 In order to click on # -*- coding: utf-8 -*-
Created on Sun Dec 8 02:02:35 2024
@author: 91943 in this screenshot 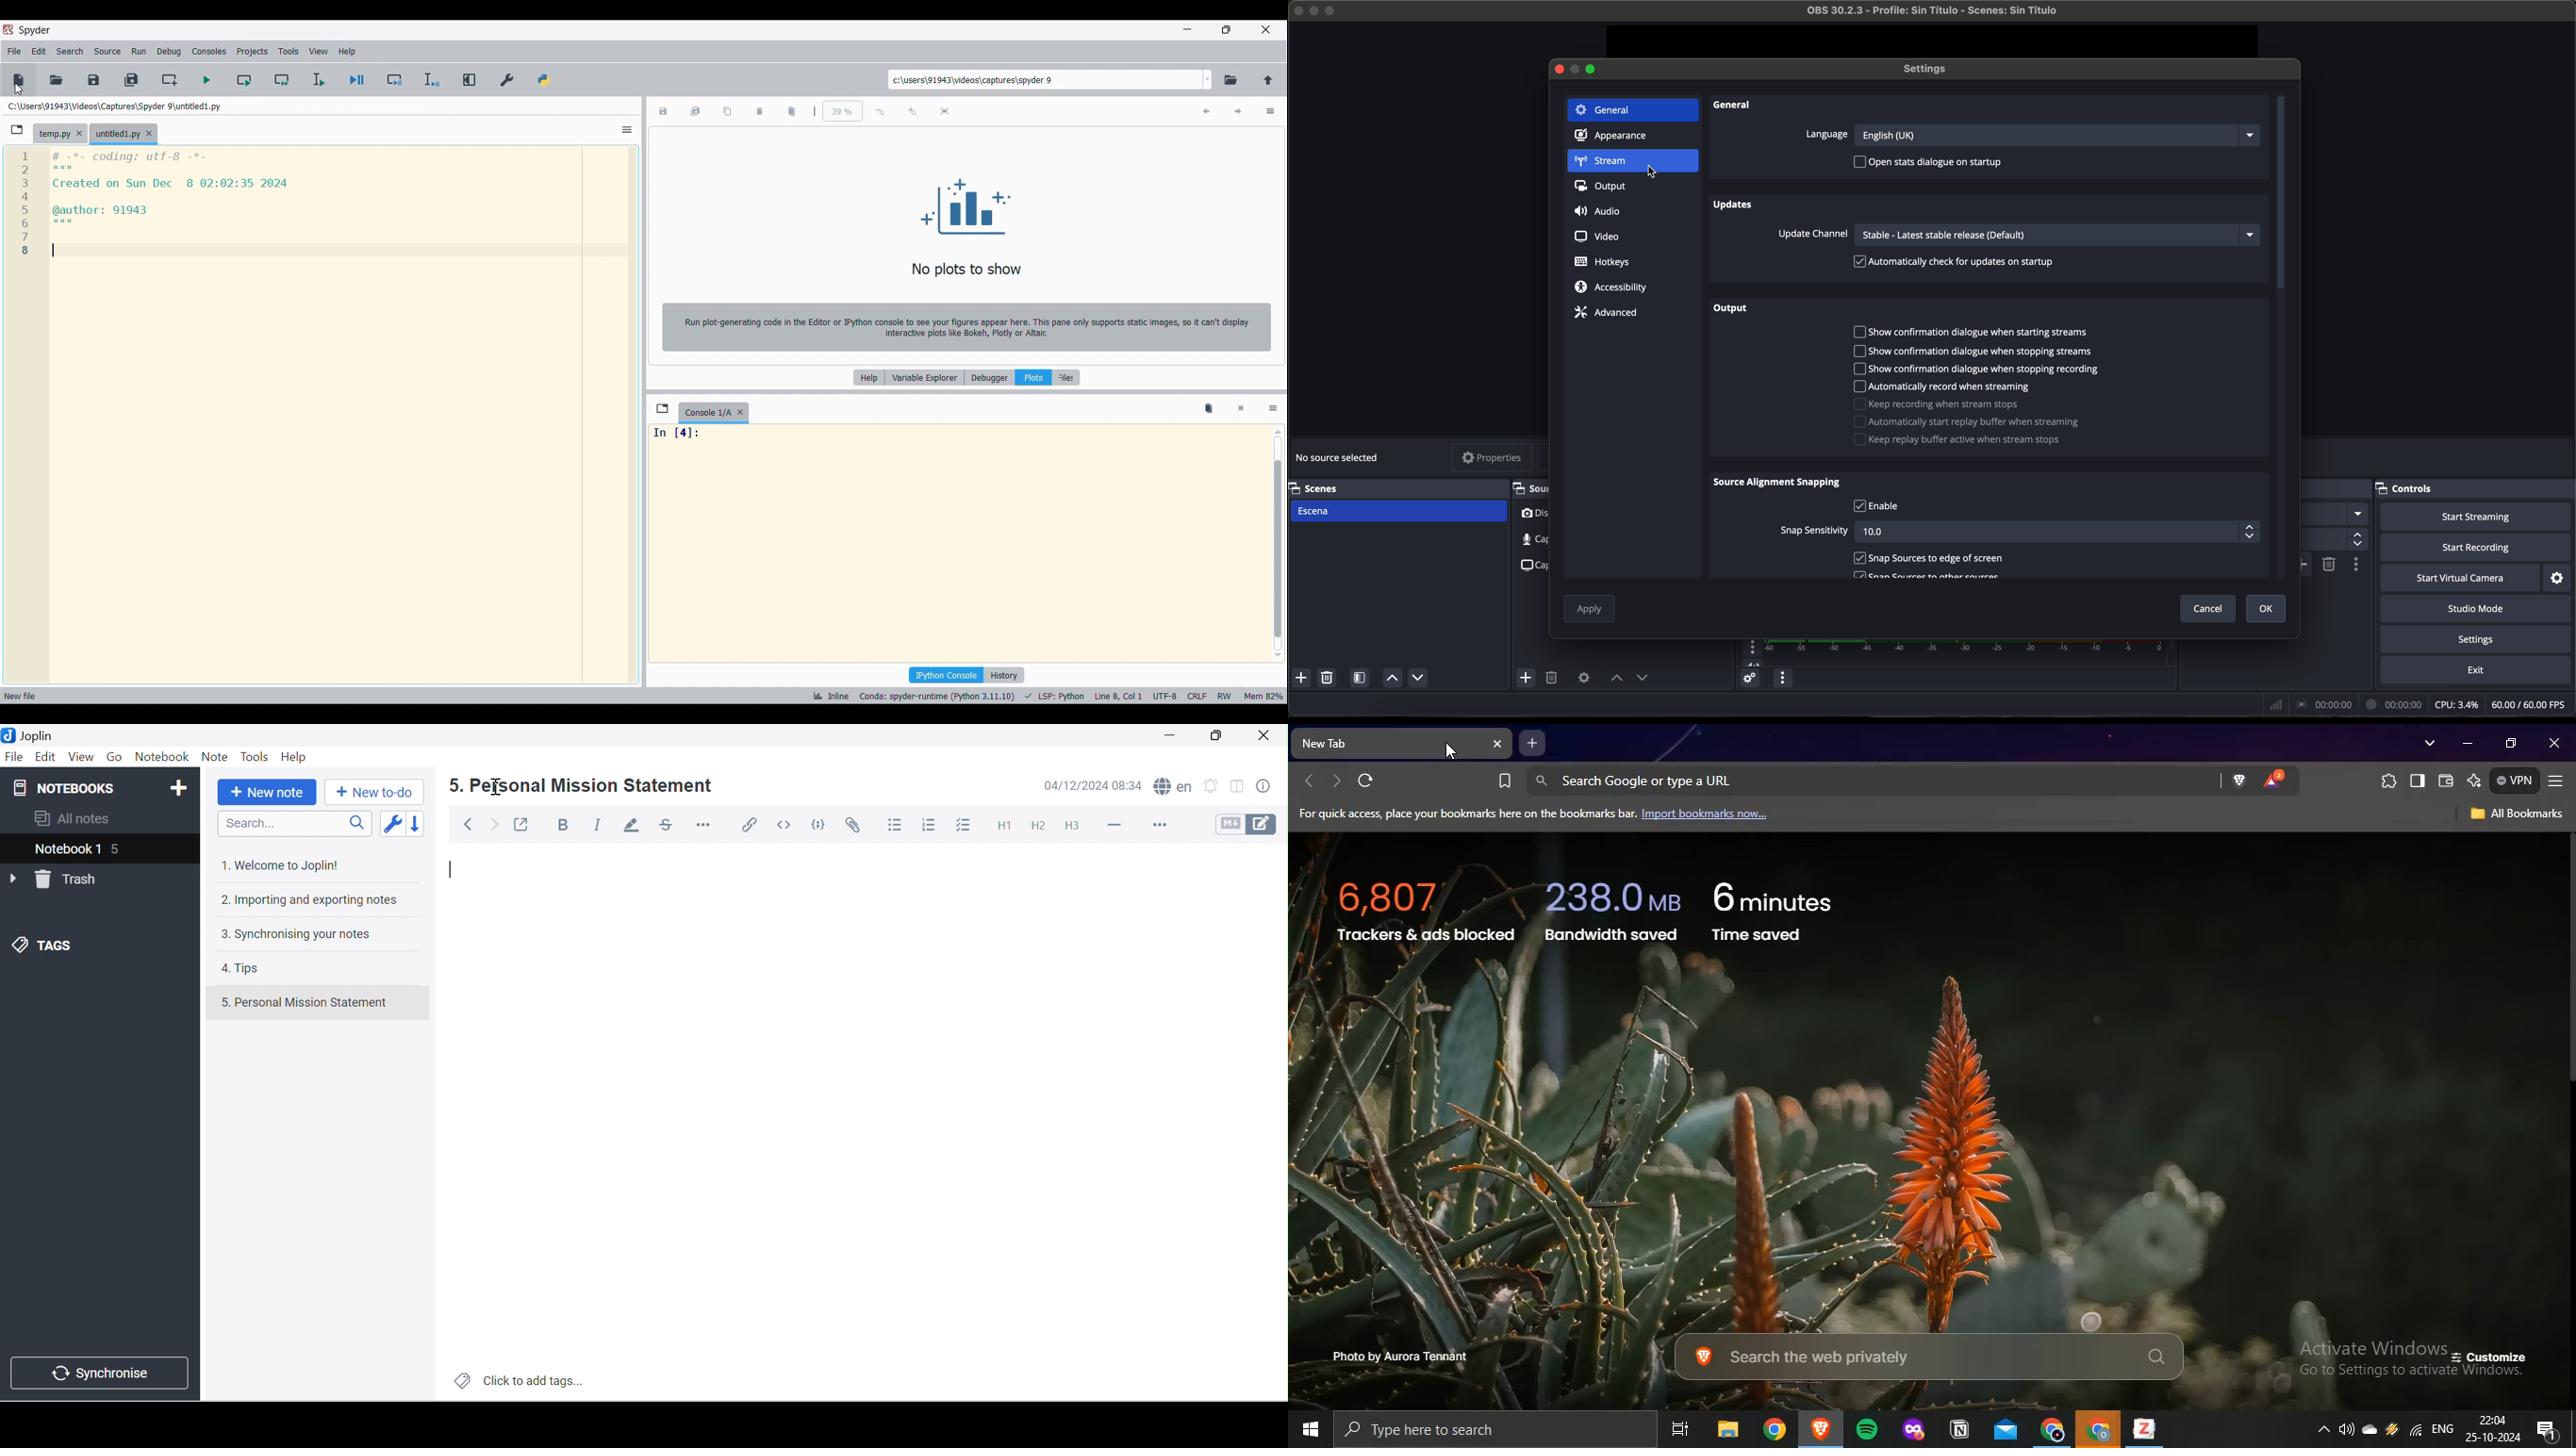, I will do `click(337, 204)`.